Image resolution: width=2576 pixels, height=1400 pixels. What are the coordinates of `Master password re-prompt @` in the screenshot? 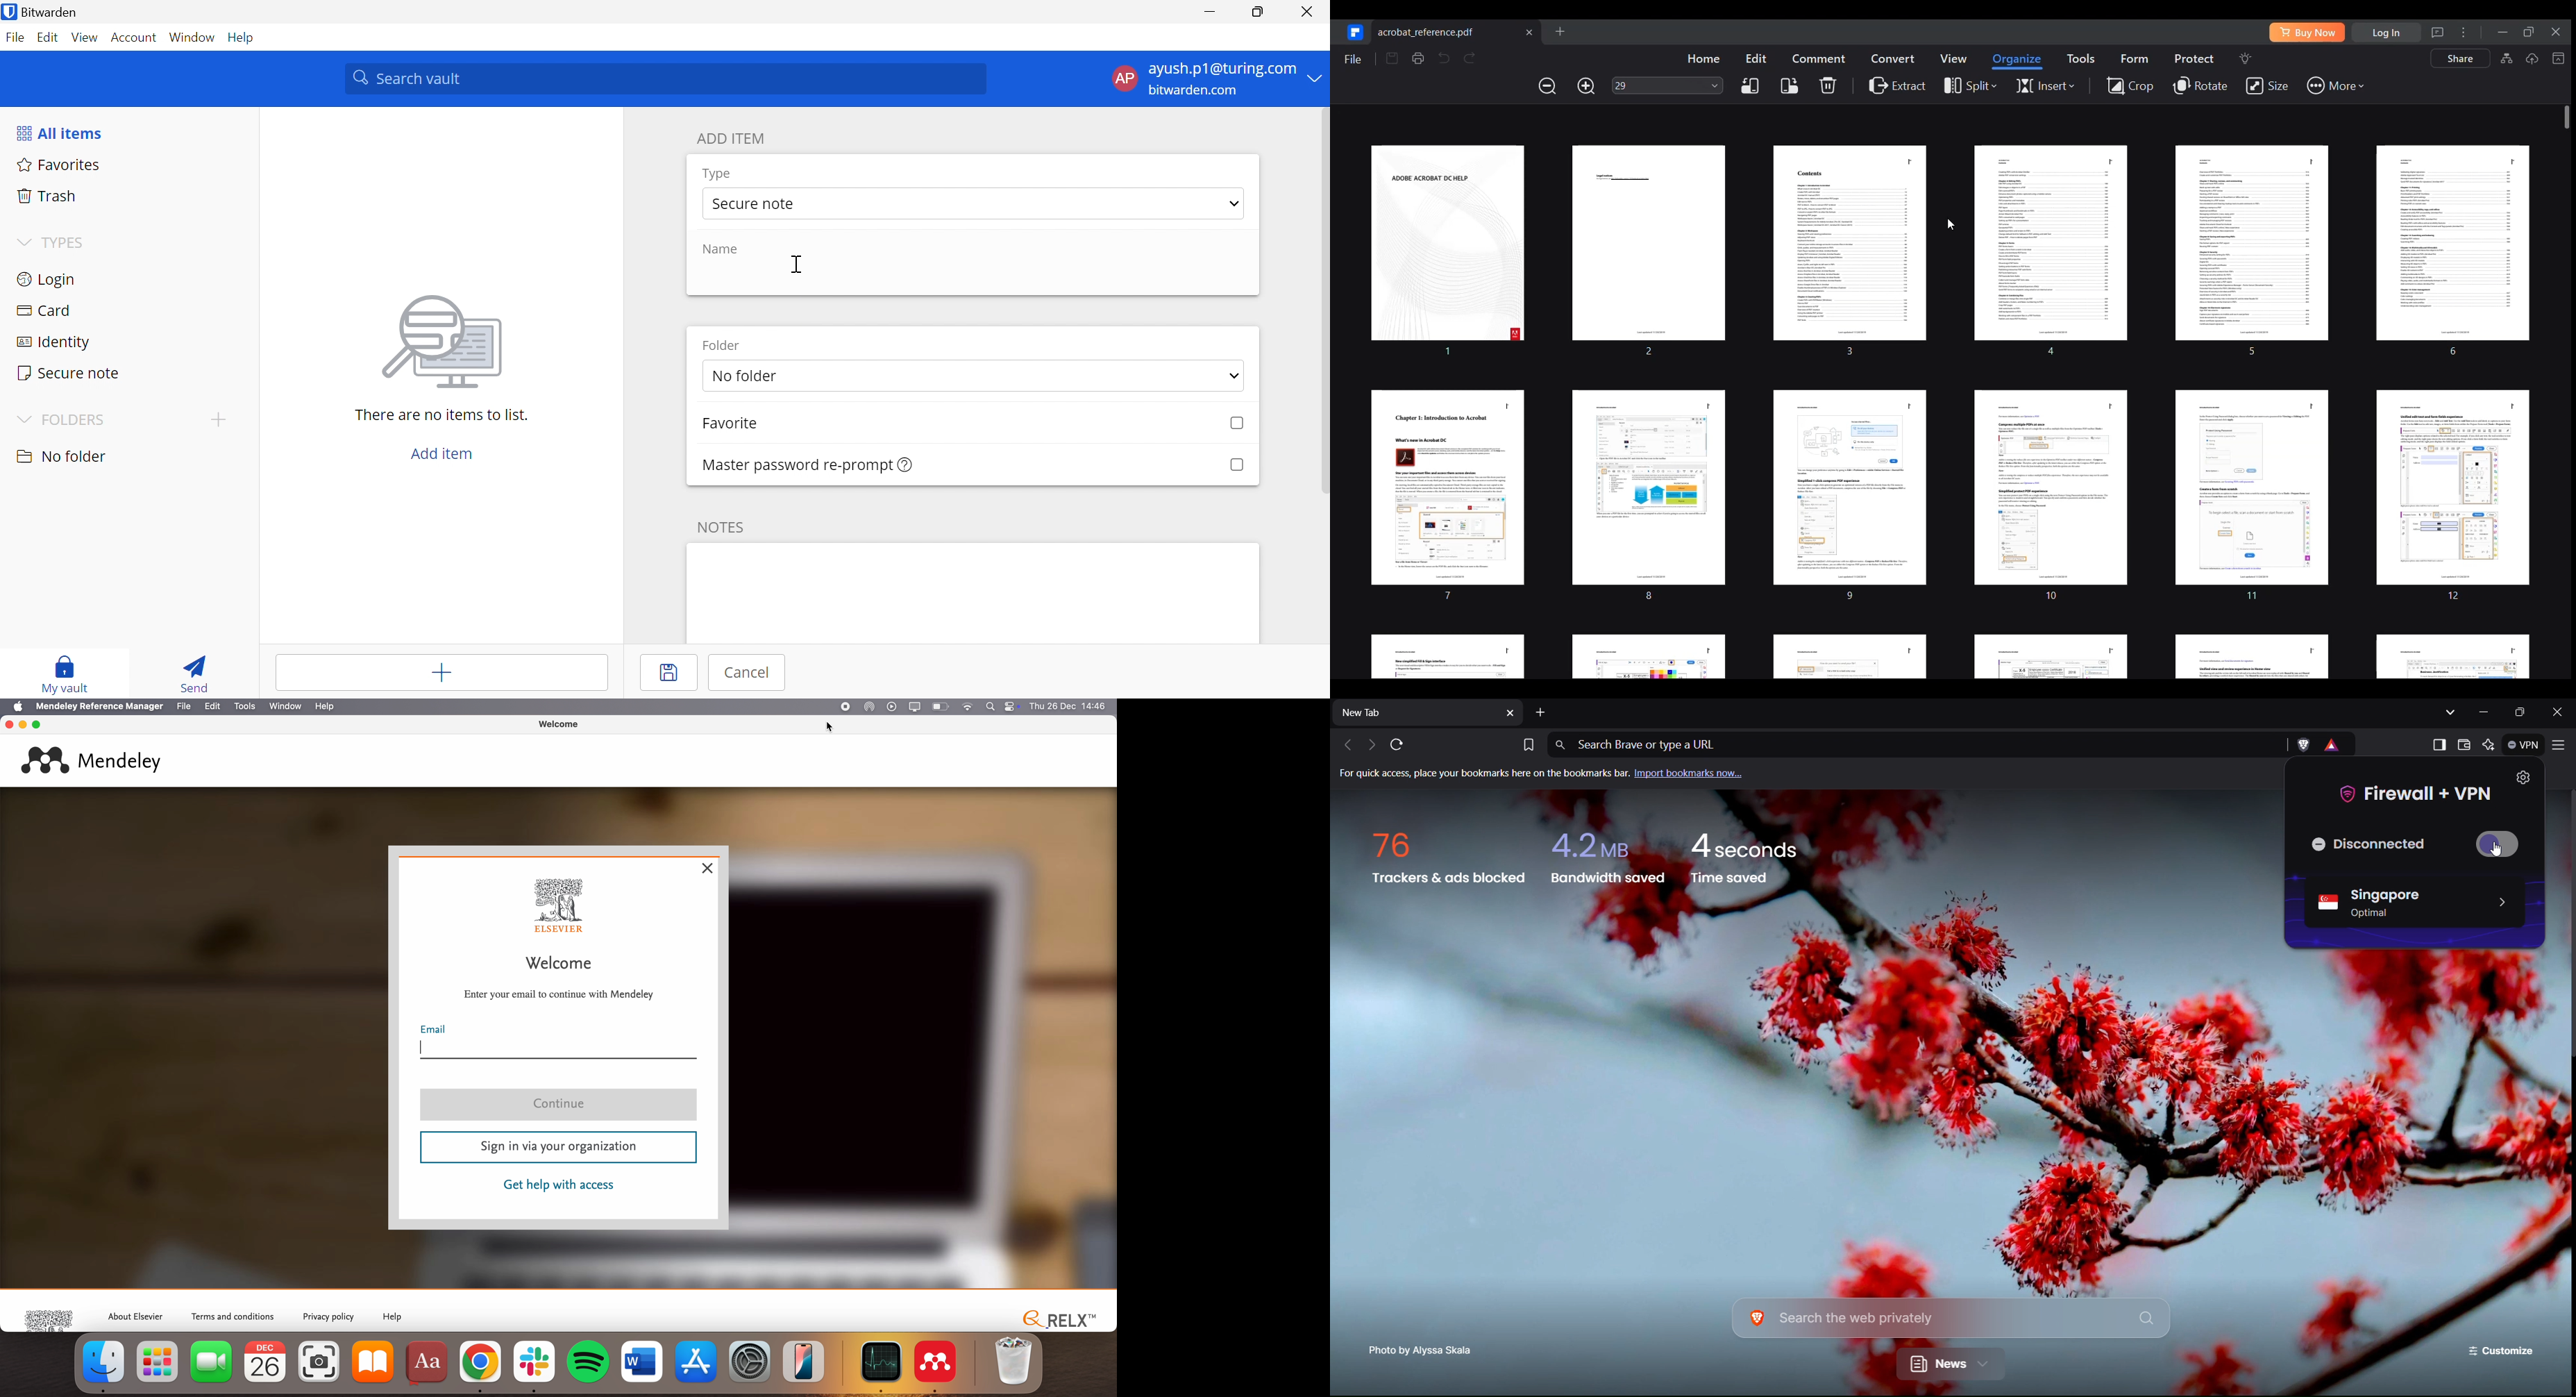 It's located at (790, 464).